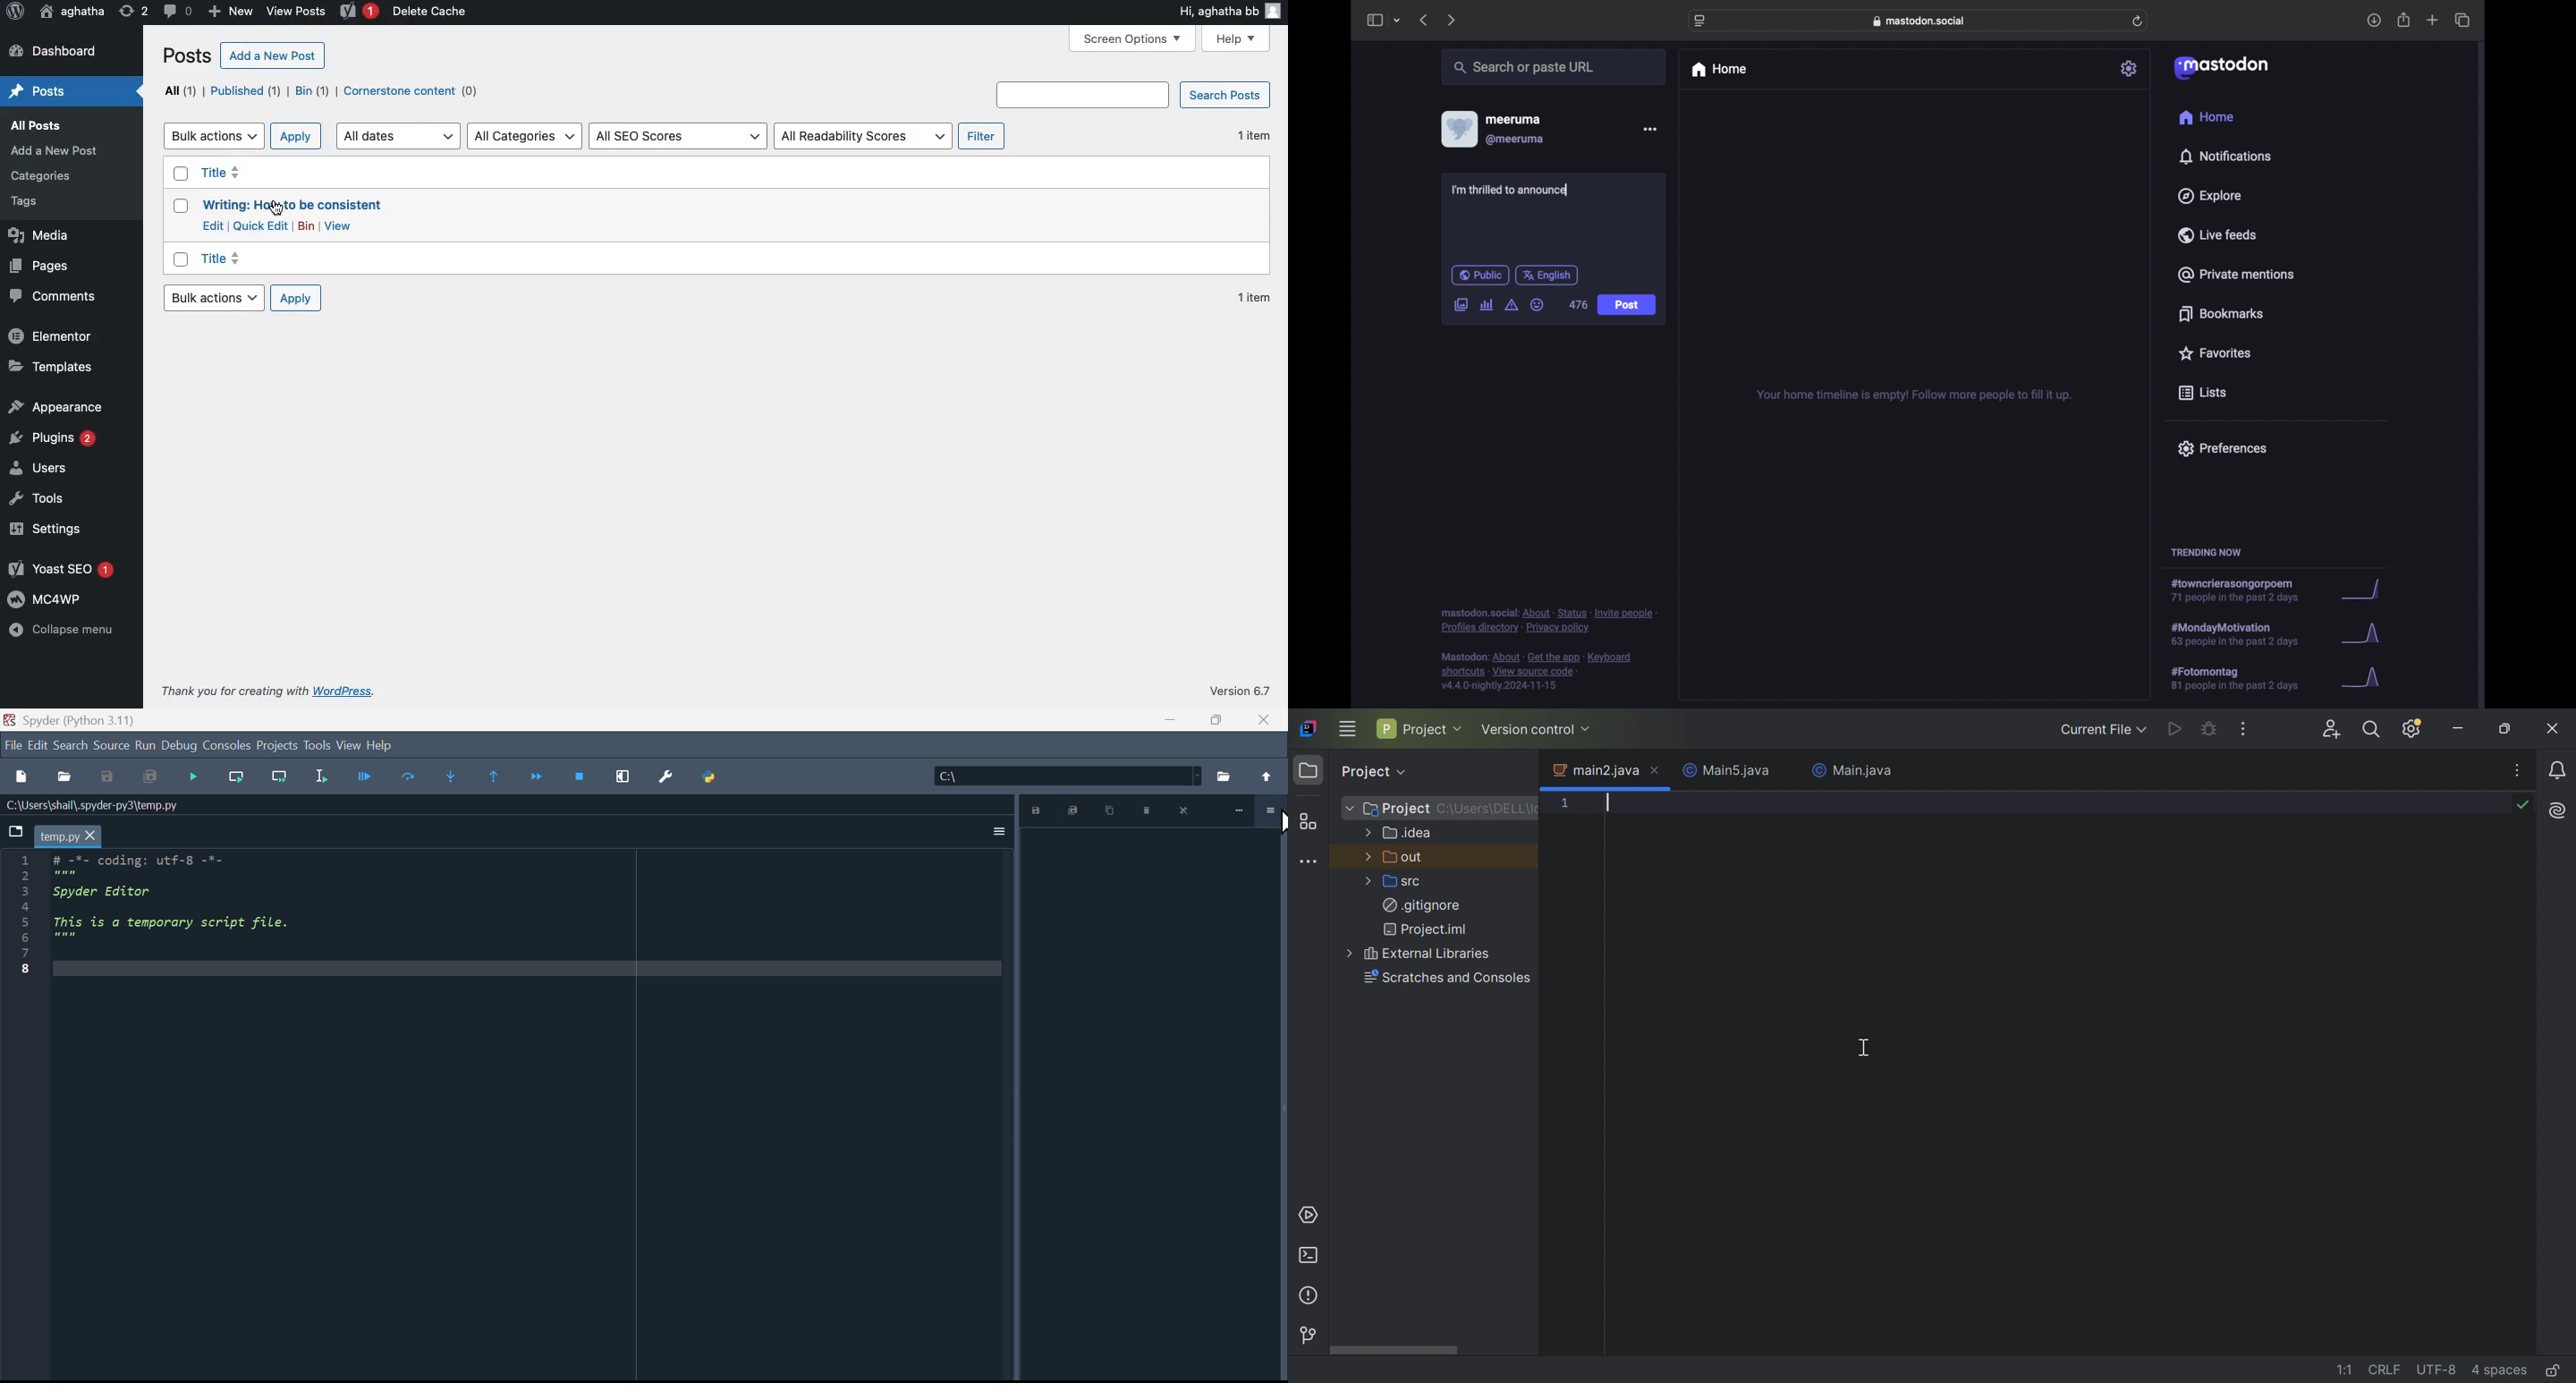 This screenshot has width=2576, height=1400. What do you see at coordinates (620, 775) in the screenshot?
I see `Maximize current window` at bounding box center [620, 775].